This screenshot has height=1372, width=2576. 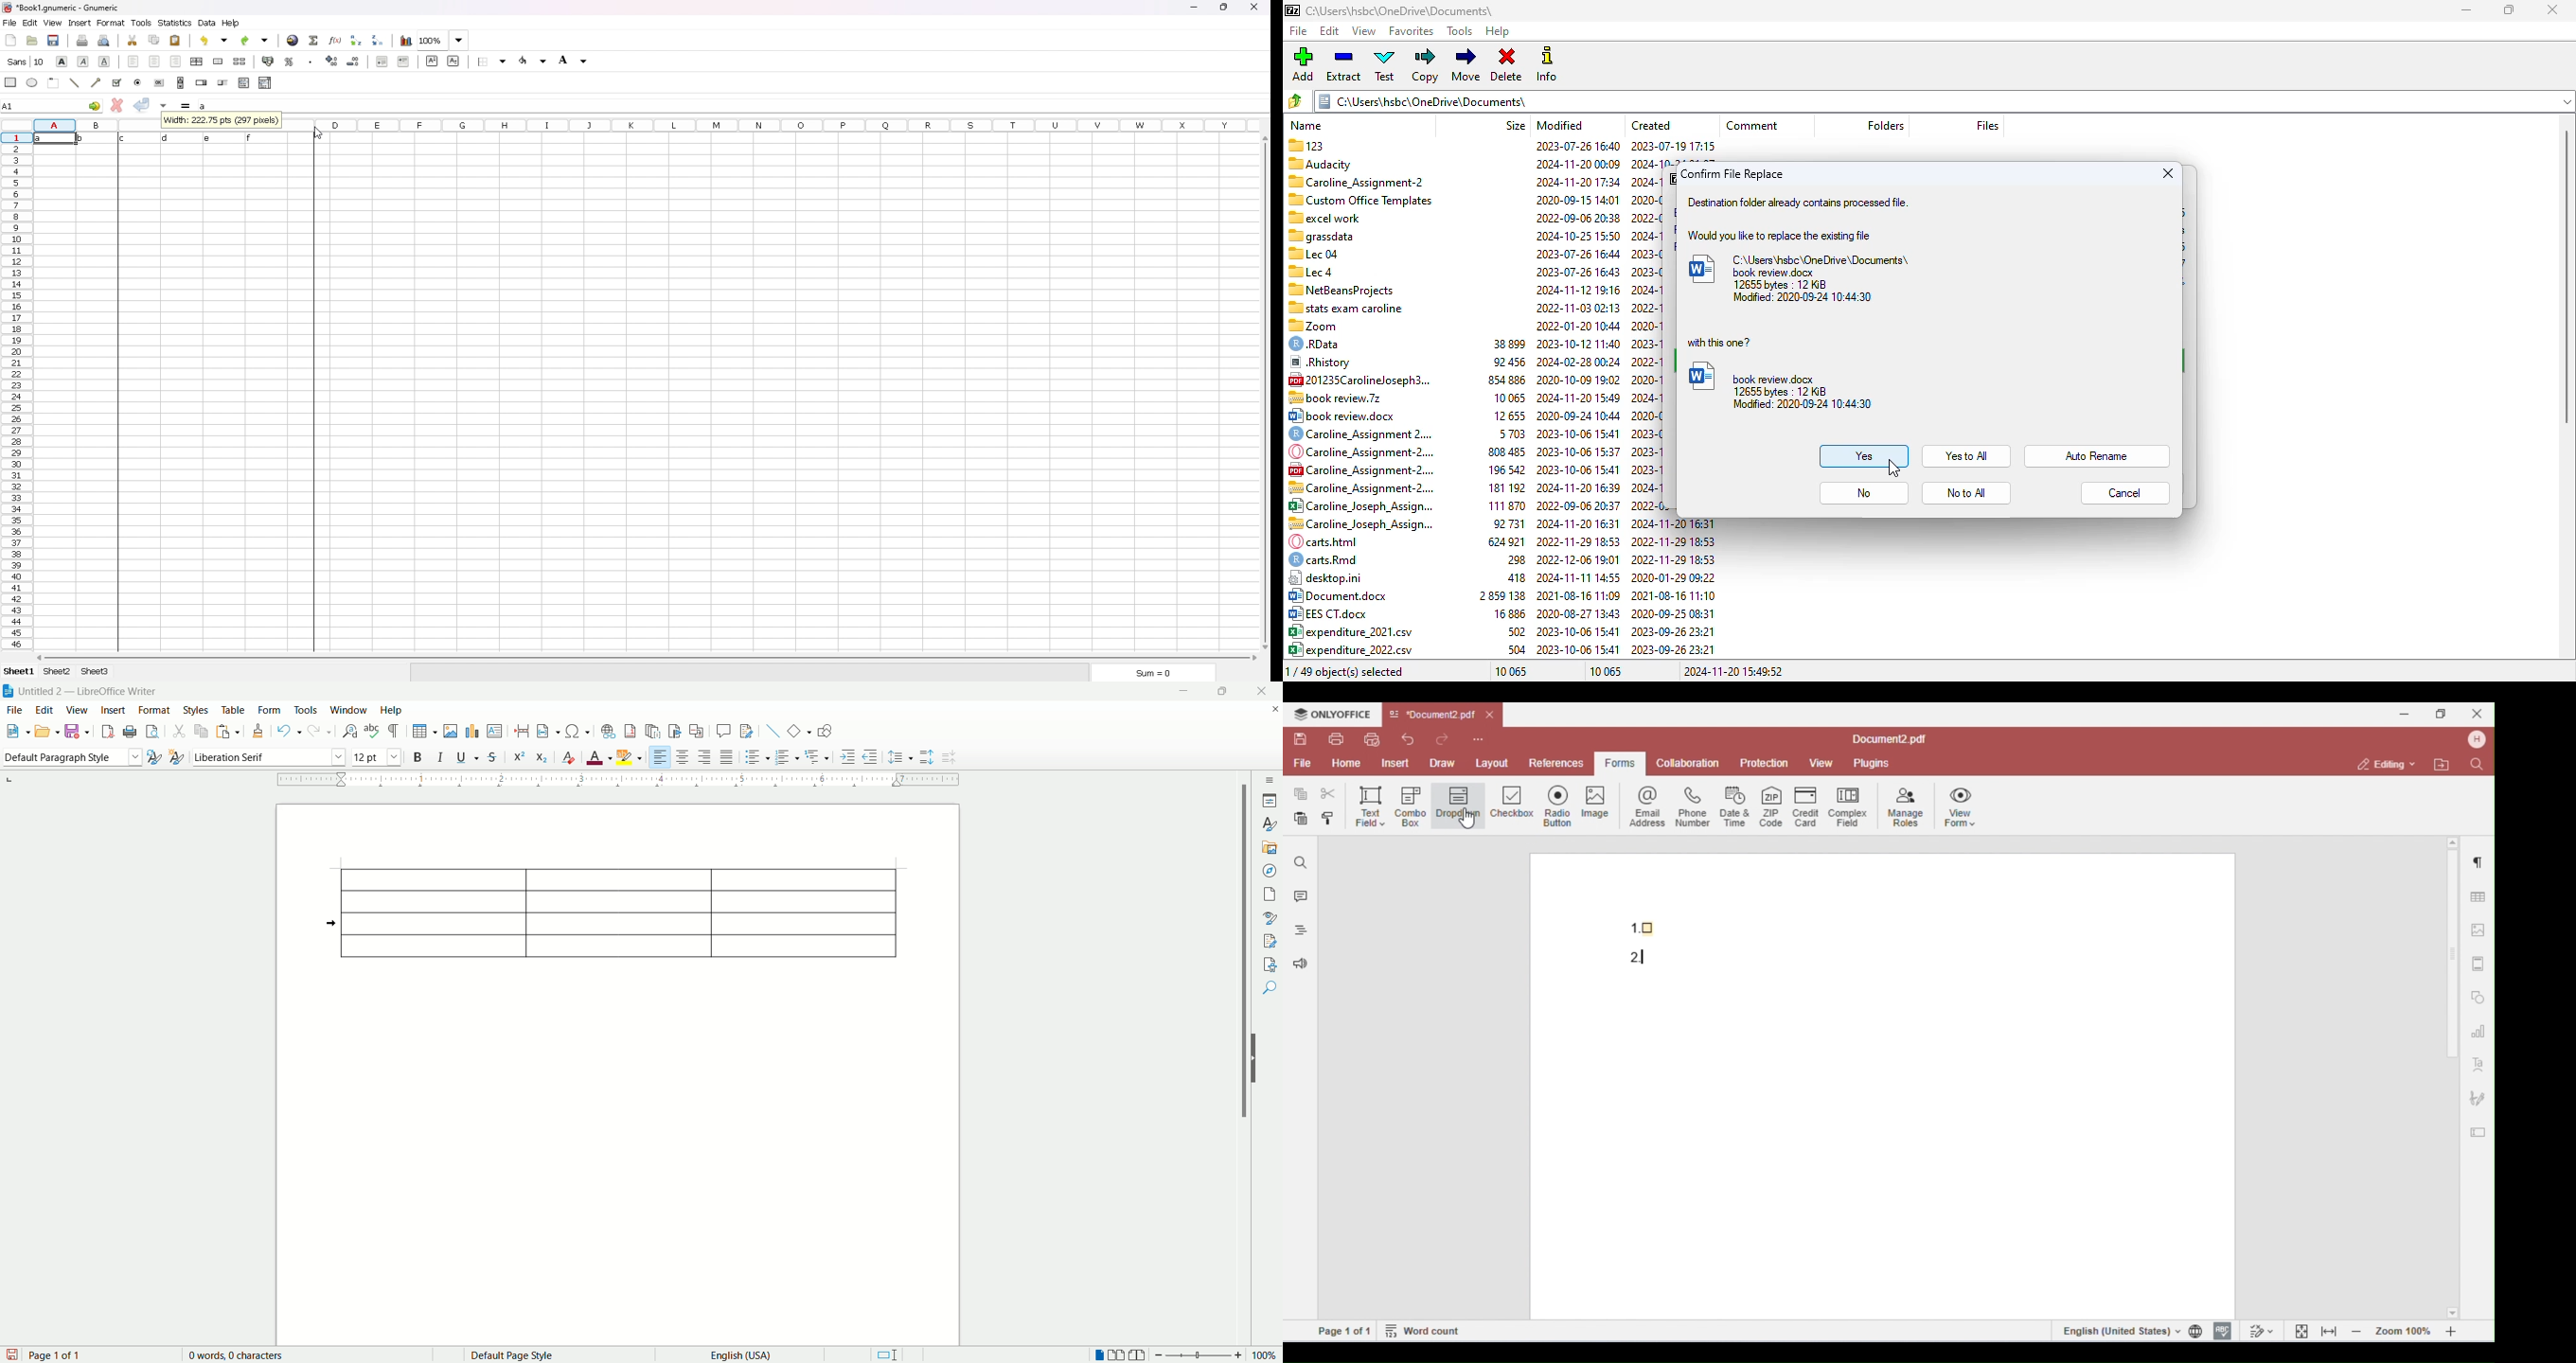 What do you see at coordinates (256, 731) in the screenshot?
I see `clone formatting` at bounding box center [256, 731].